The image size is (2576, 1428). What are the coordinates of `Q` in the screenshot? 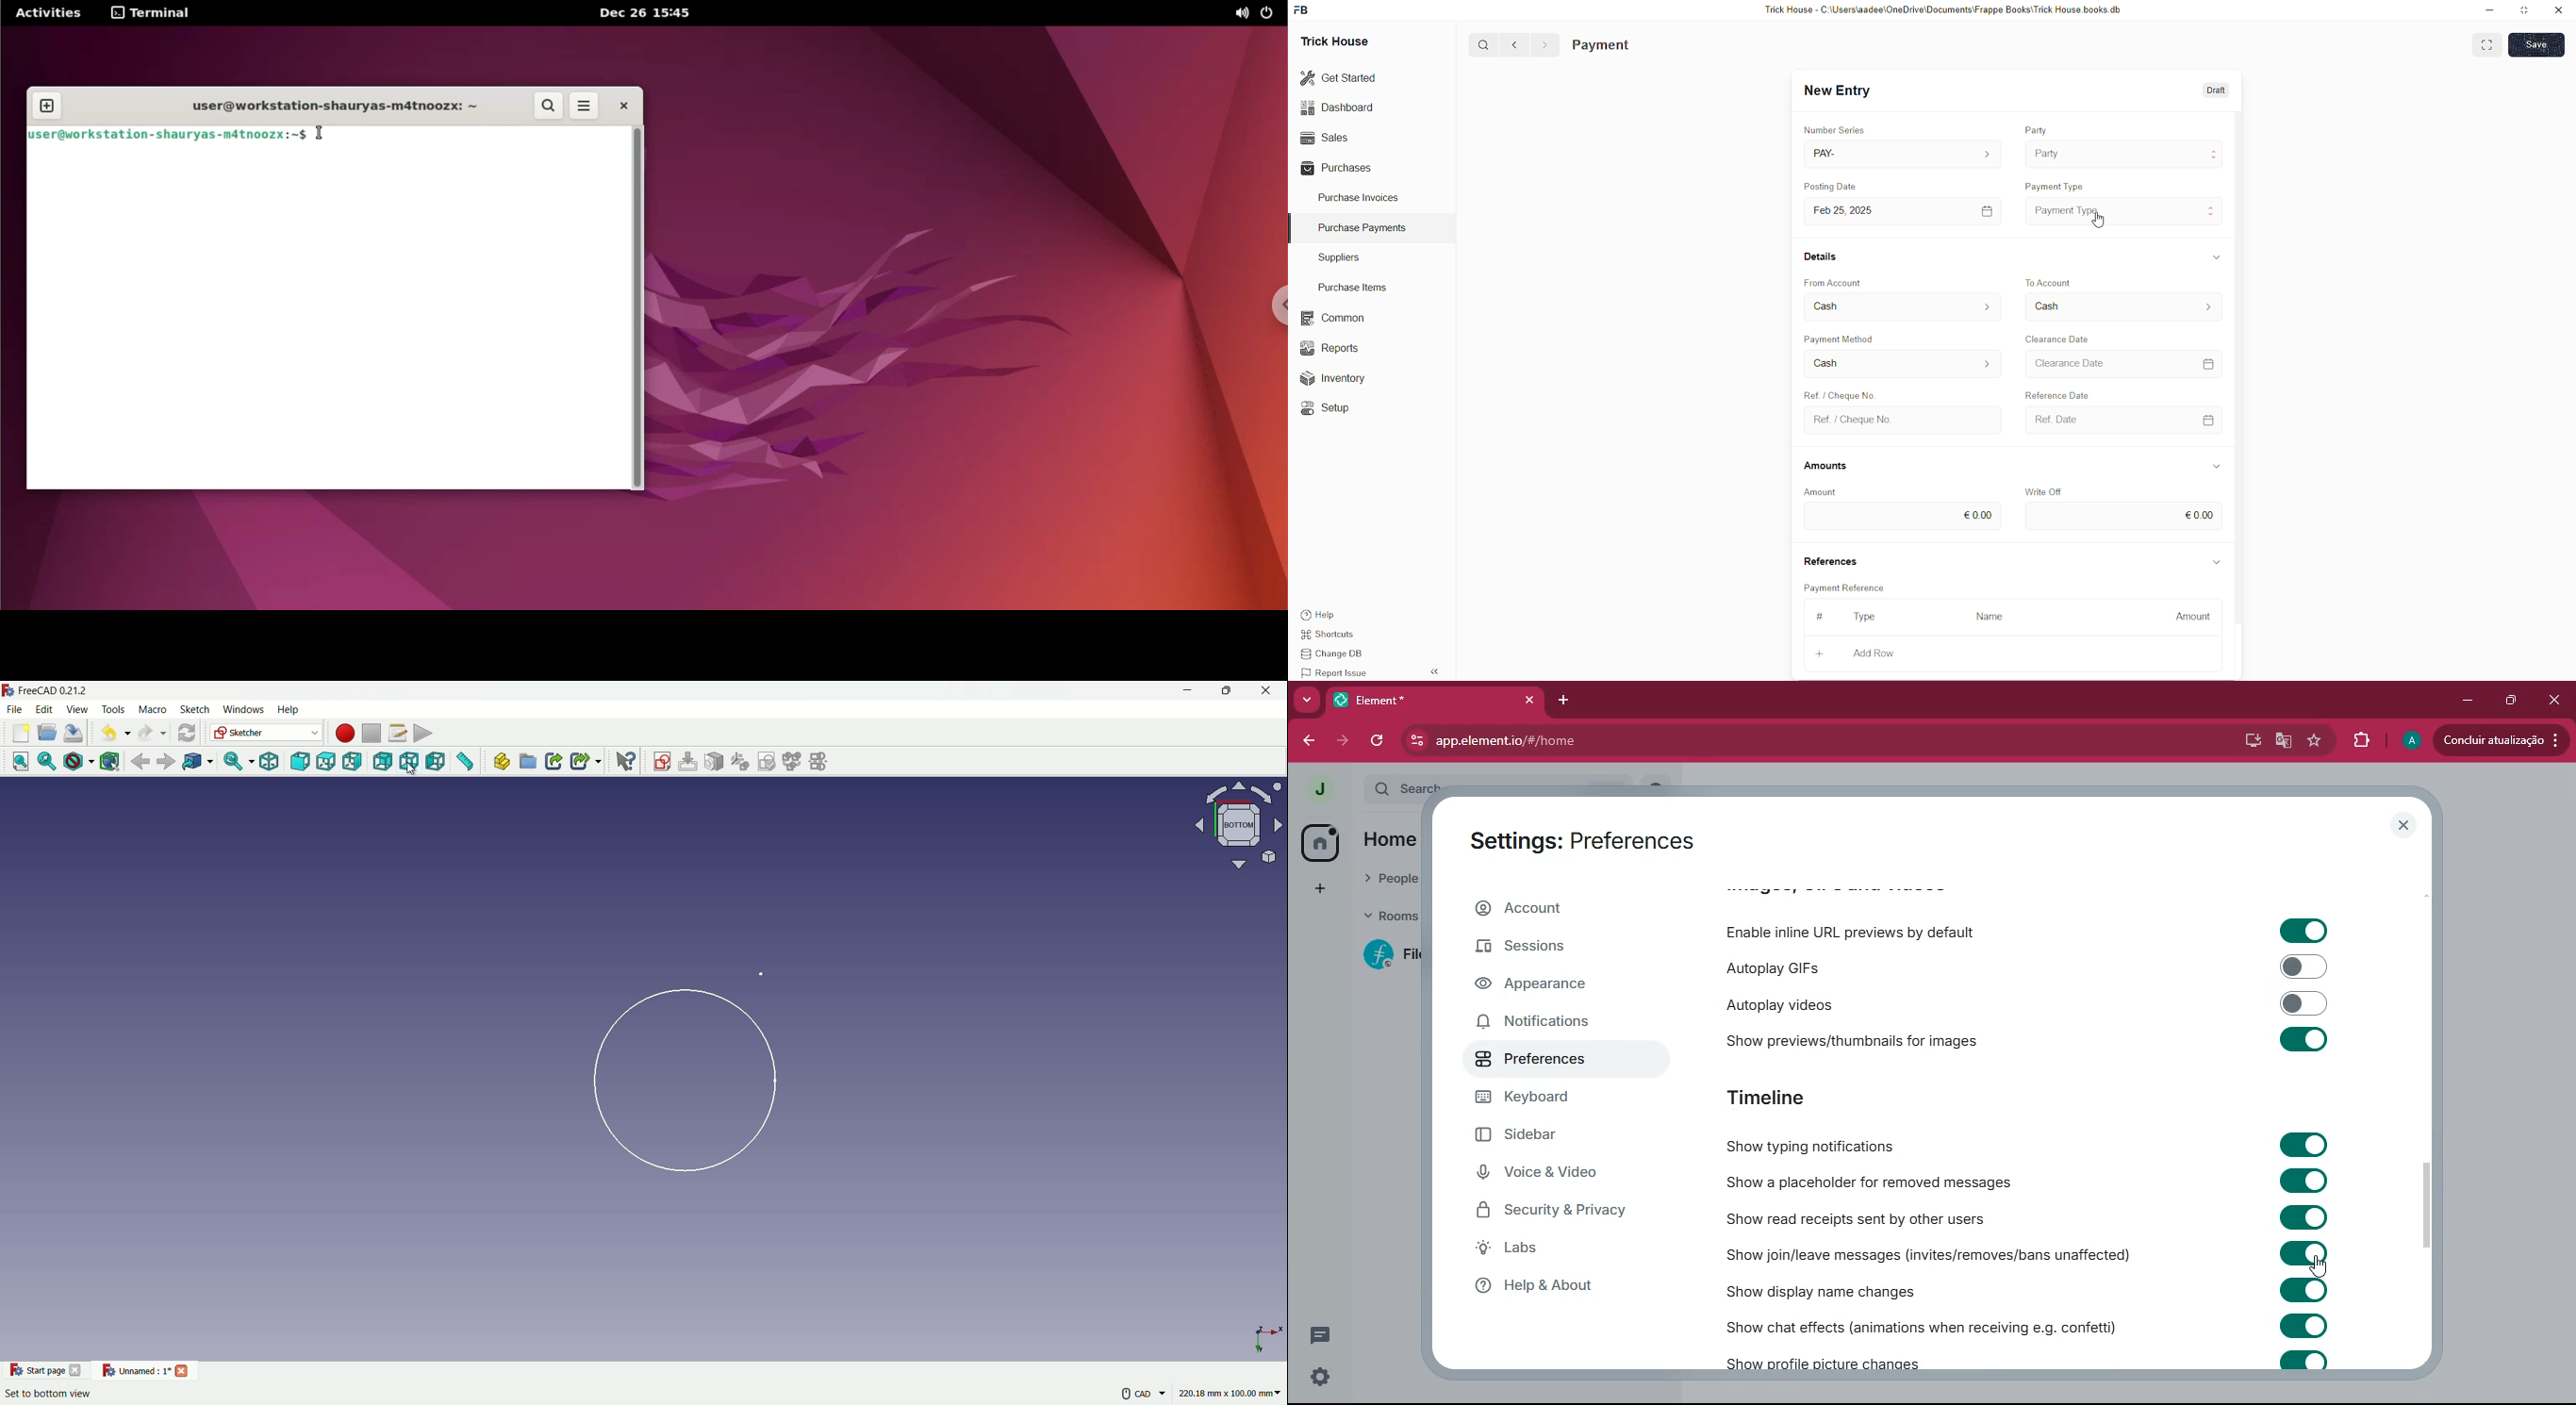 It's located at (1479, 44).